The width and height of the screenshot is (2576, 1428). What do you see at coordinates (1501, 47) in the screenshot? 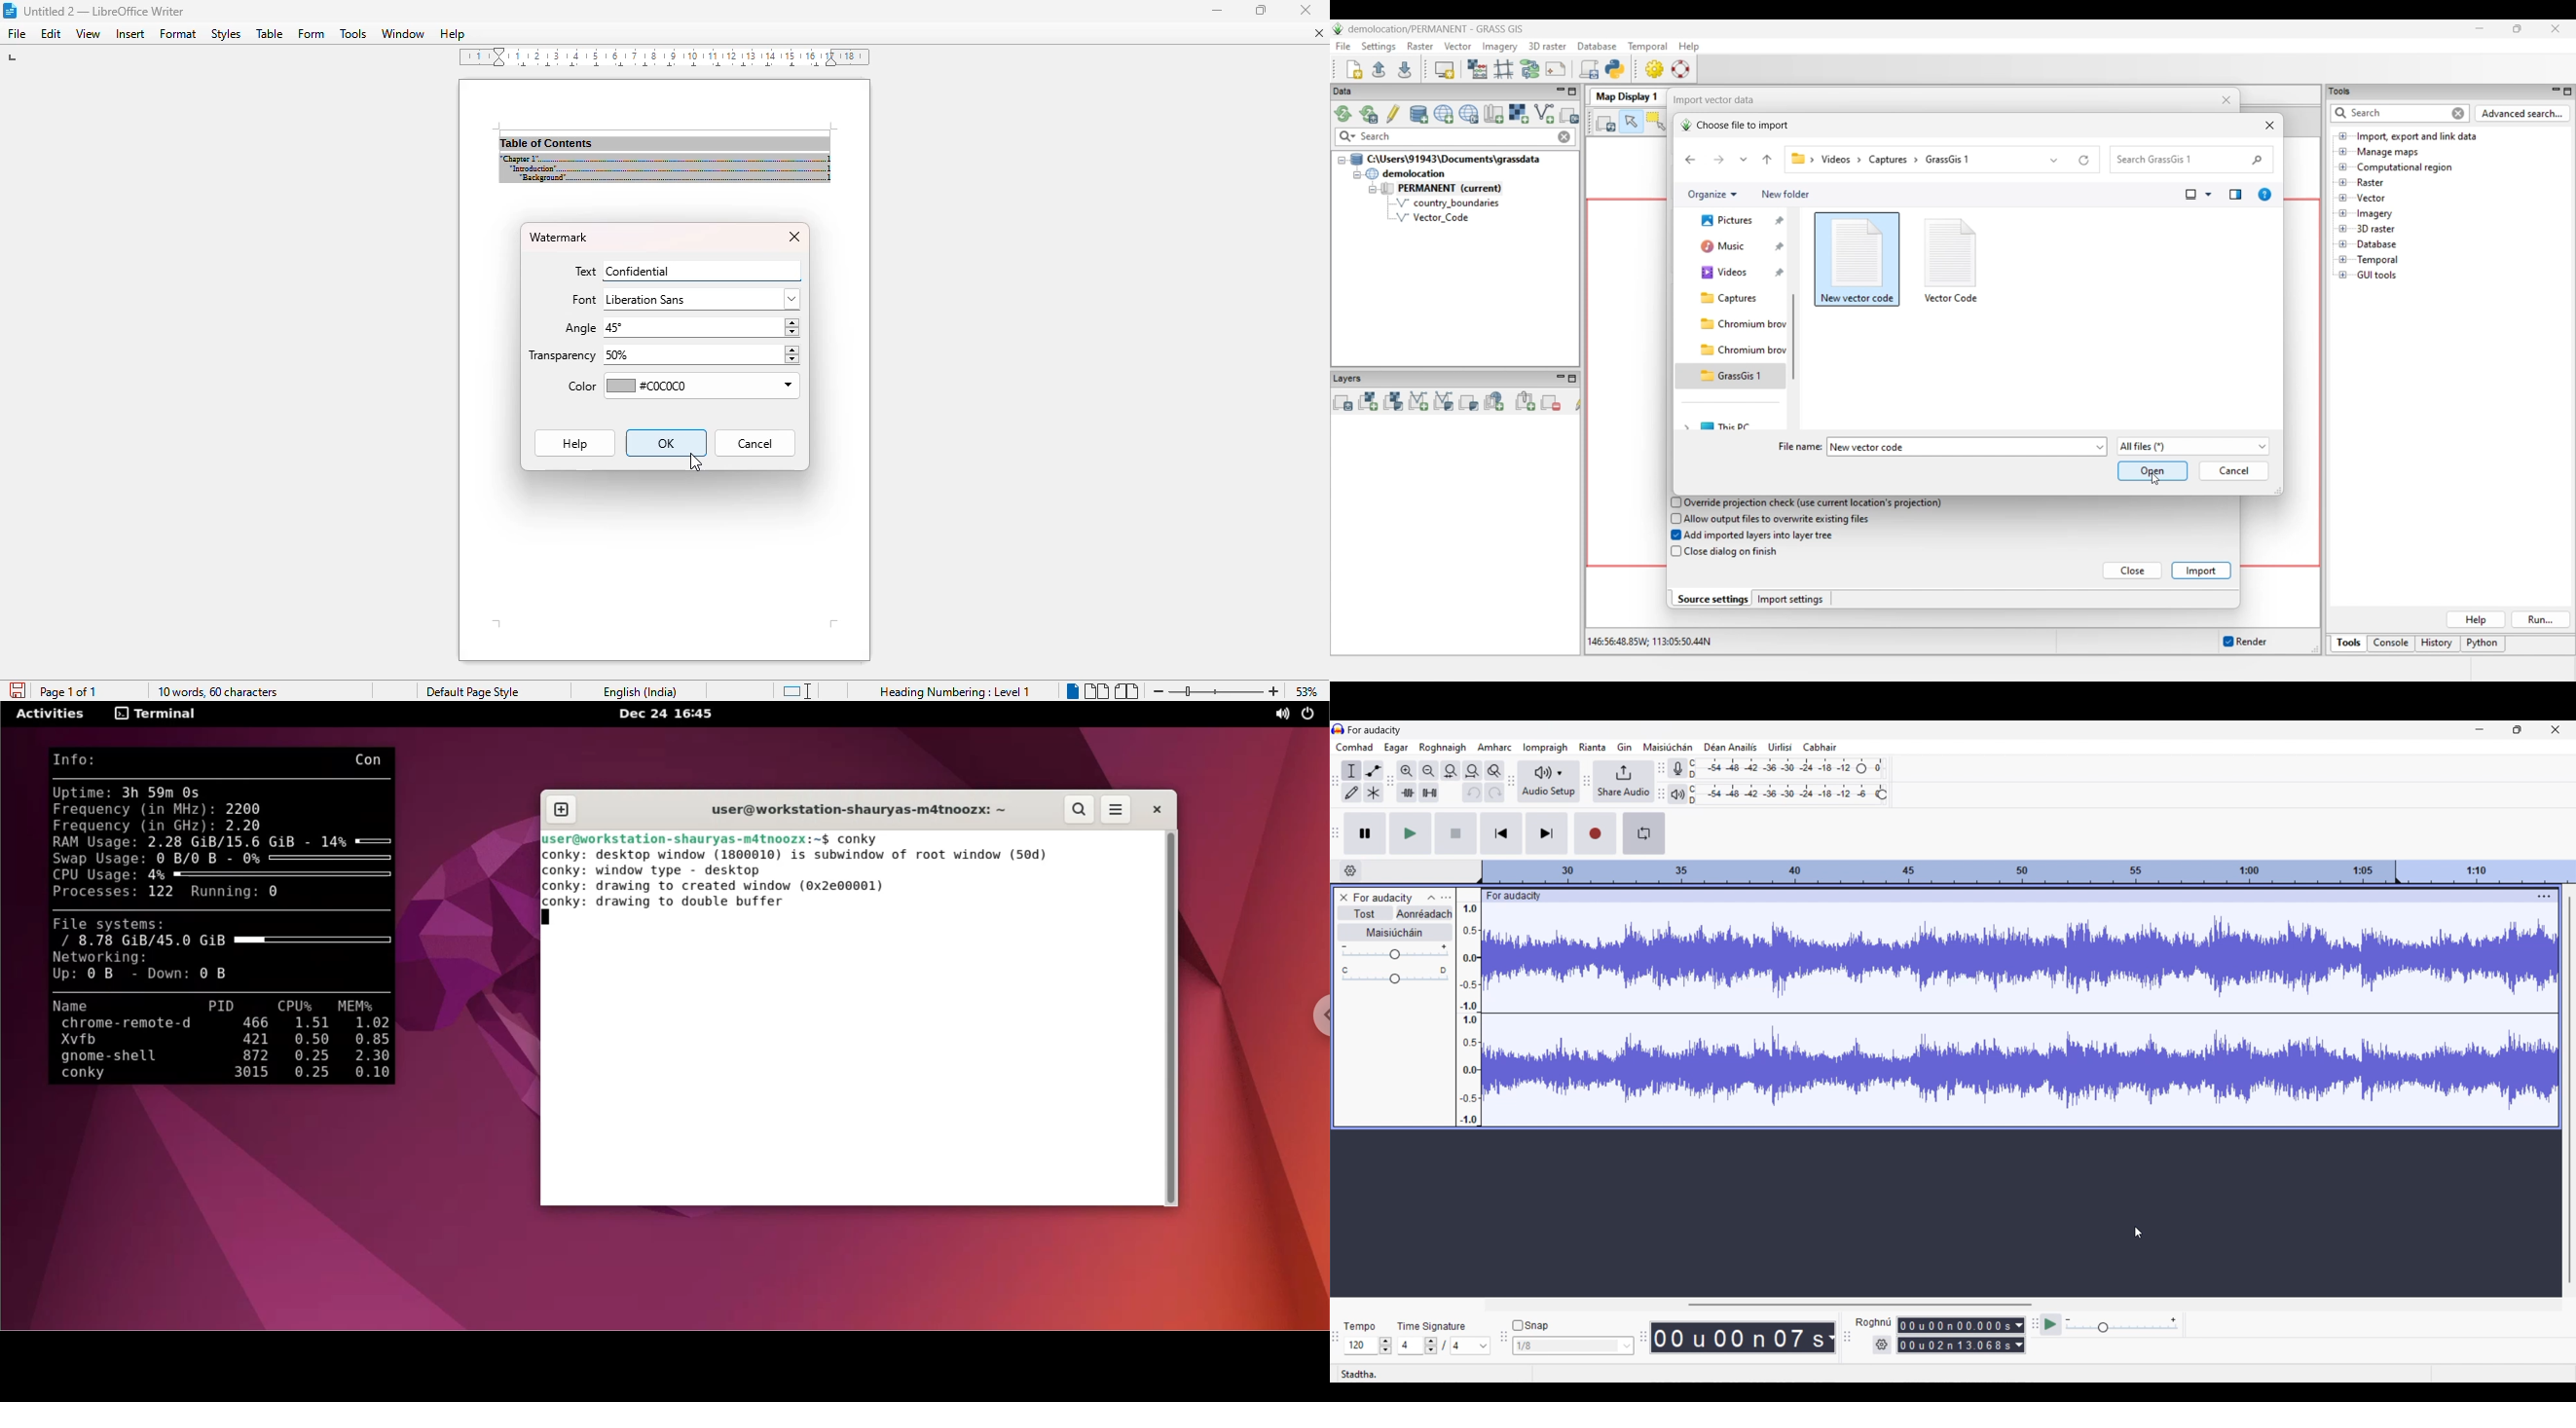
I see `Imagery menu` at bounding box center [1501, 47].